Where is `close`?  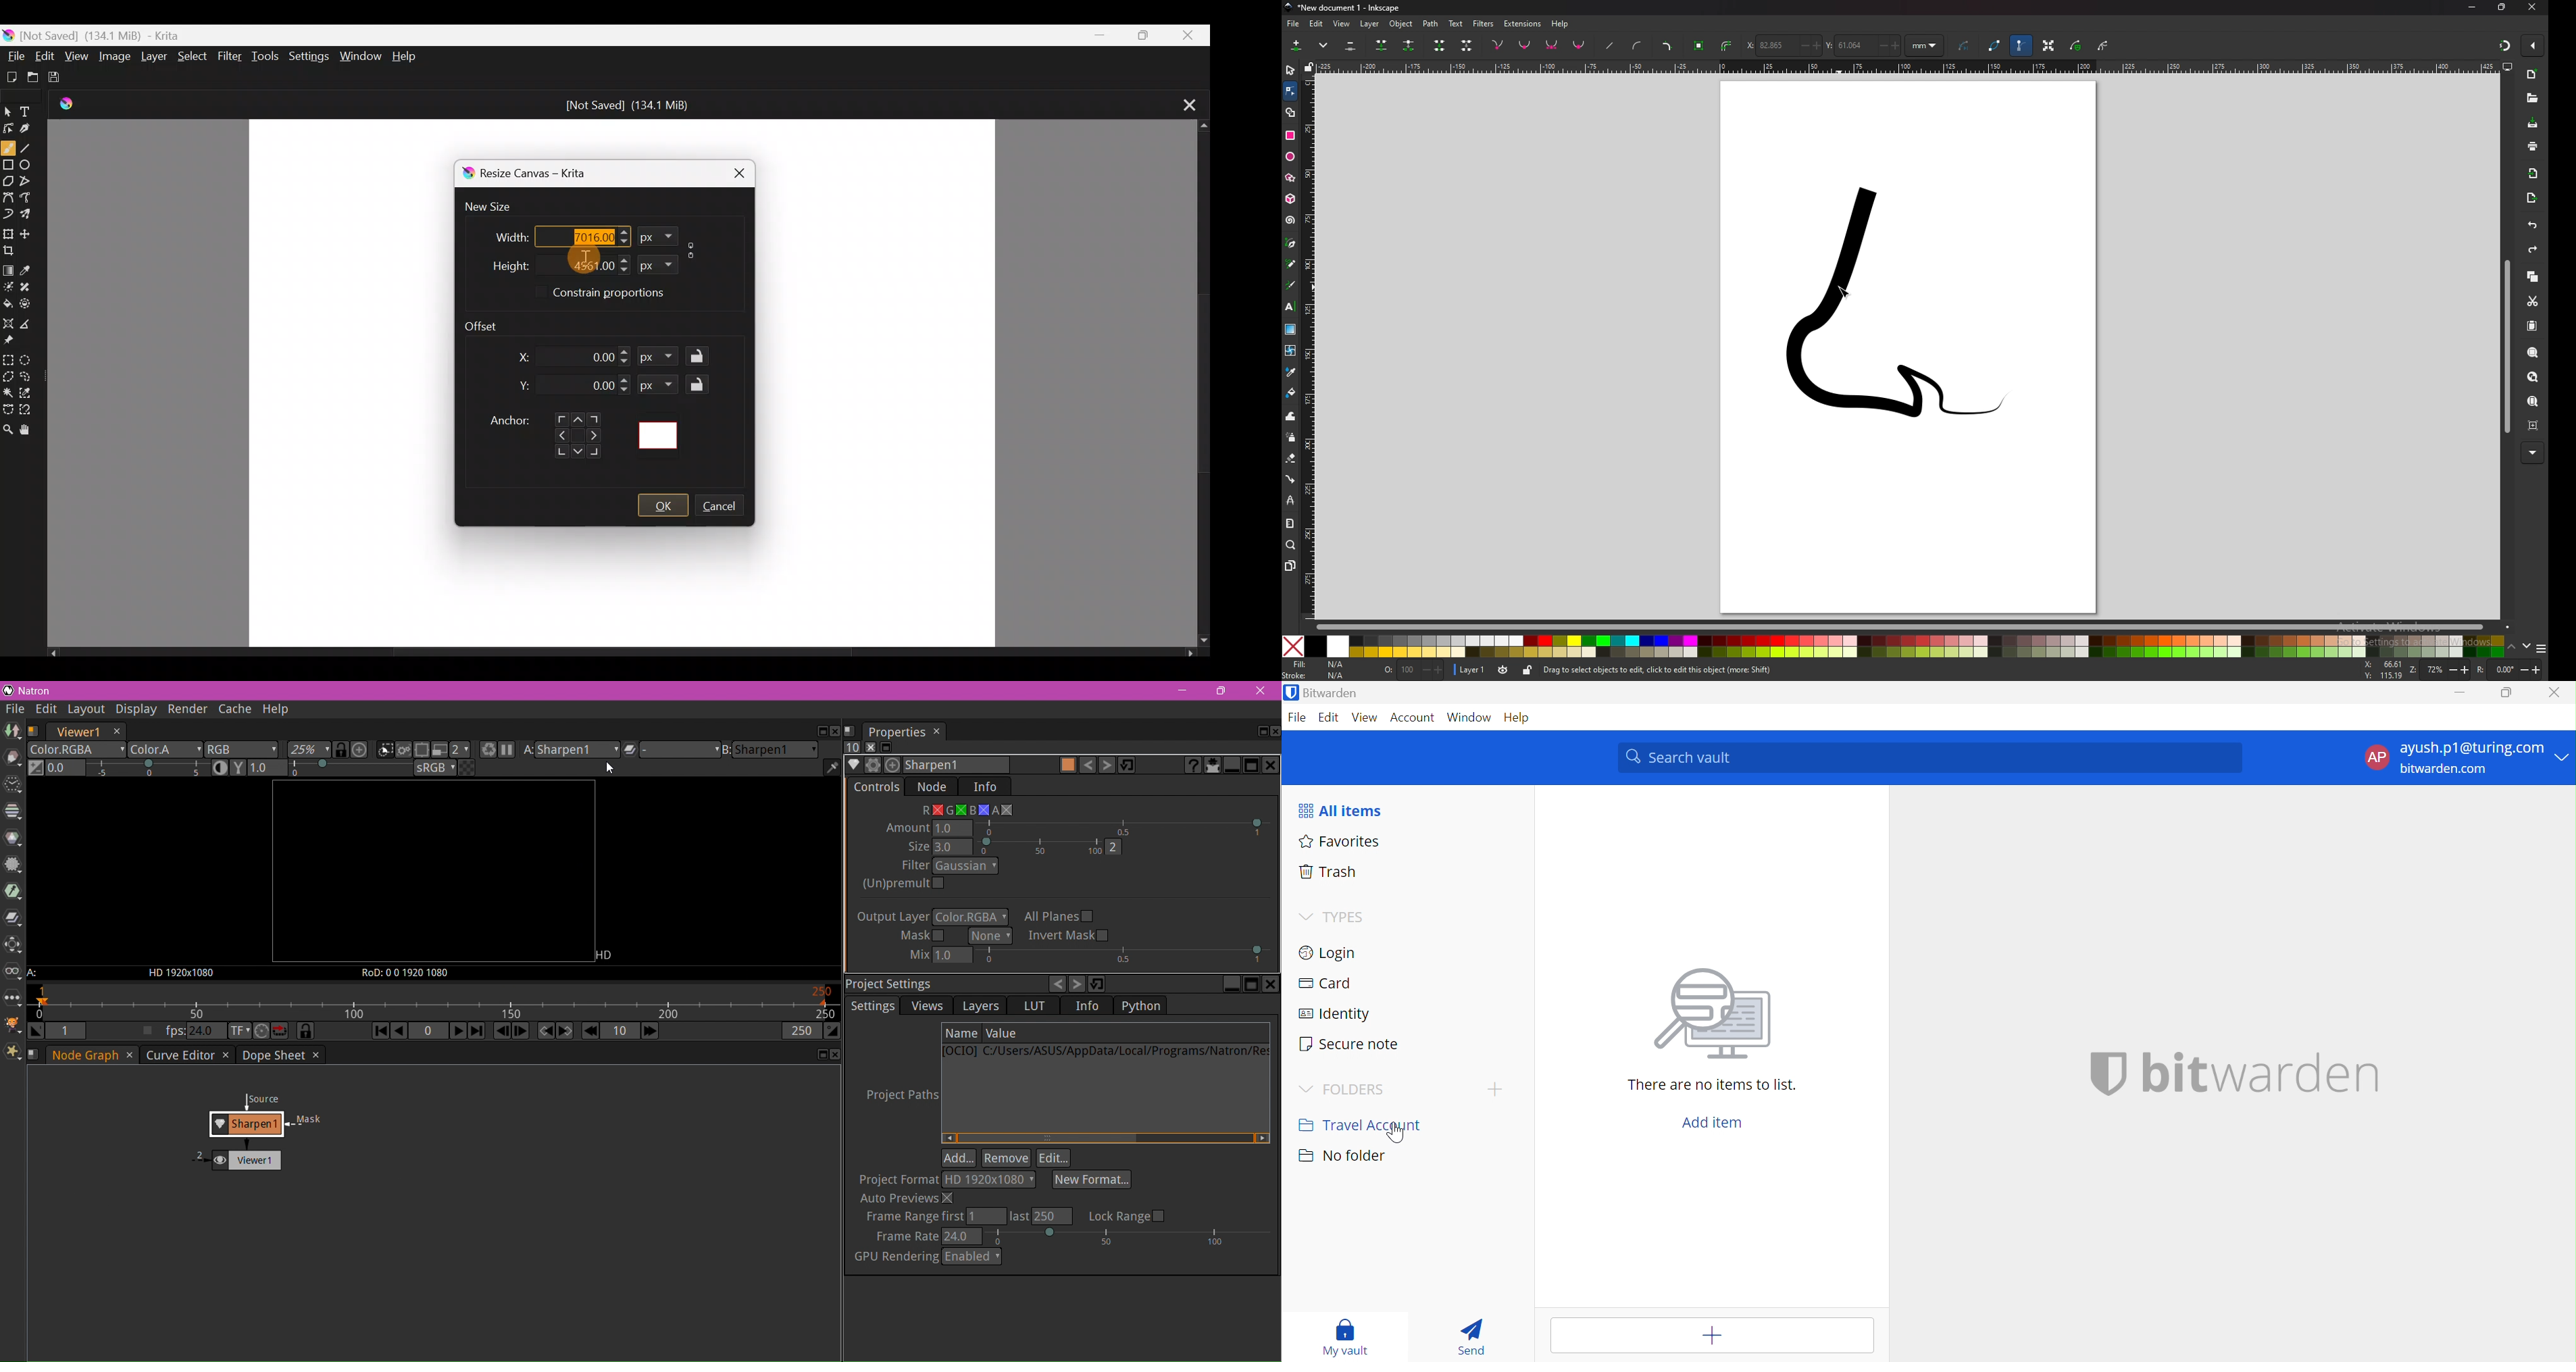
close is located at coordinates (2533, 8).